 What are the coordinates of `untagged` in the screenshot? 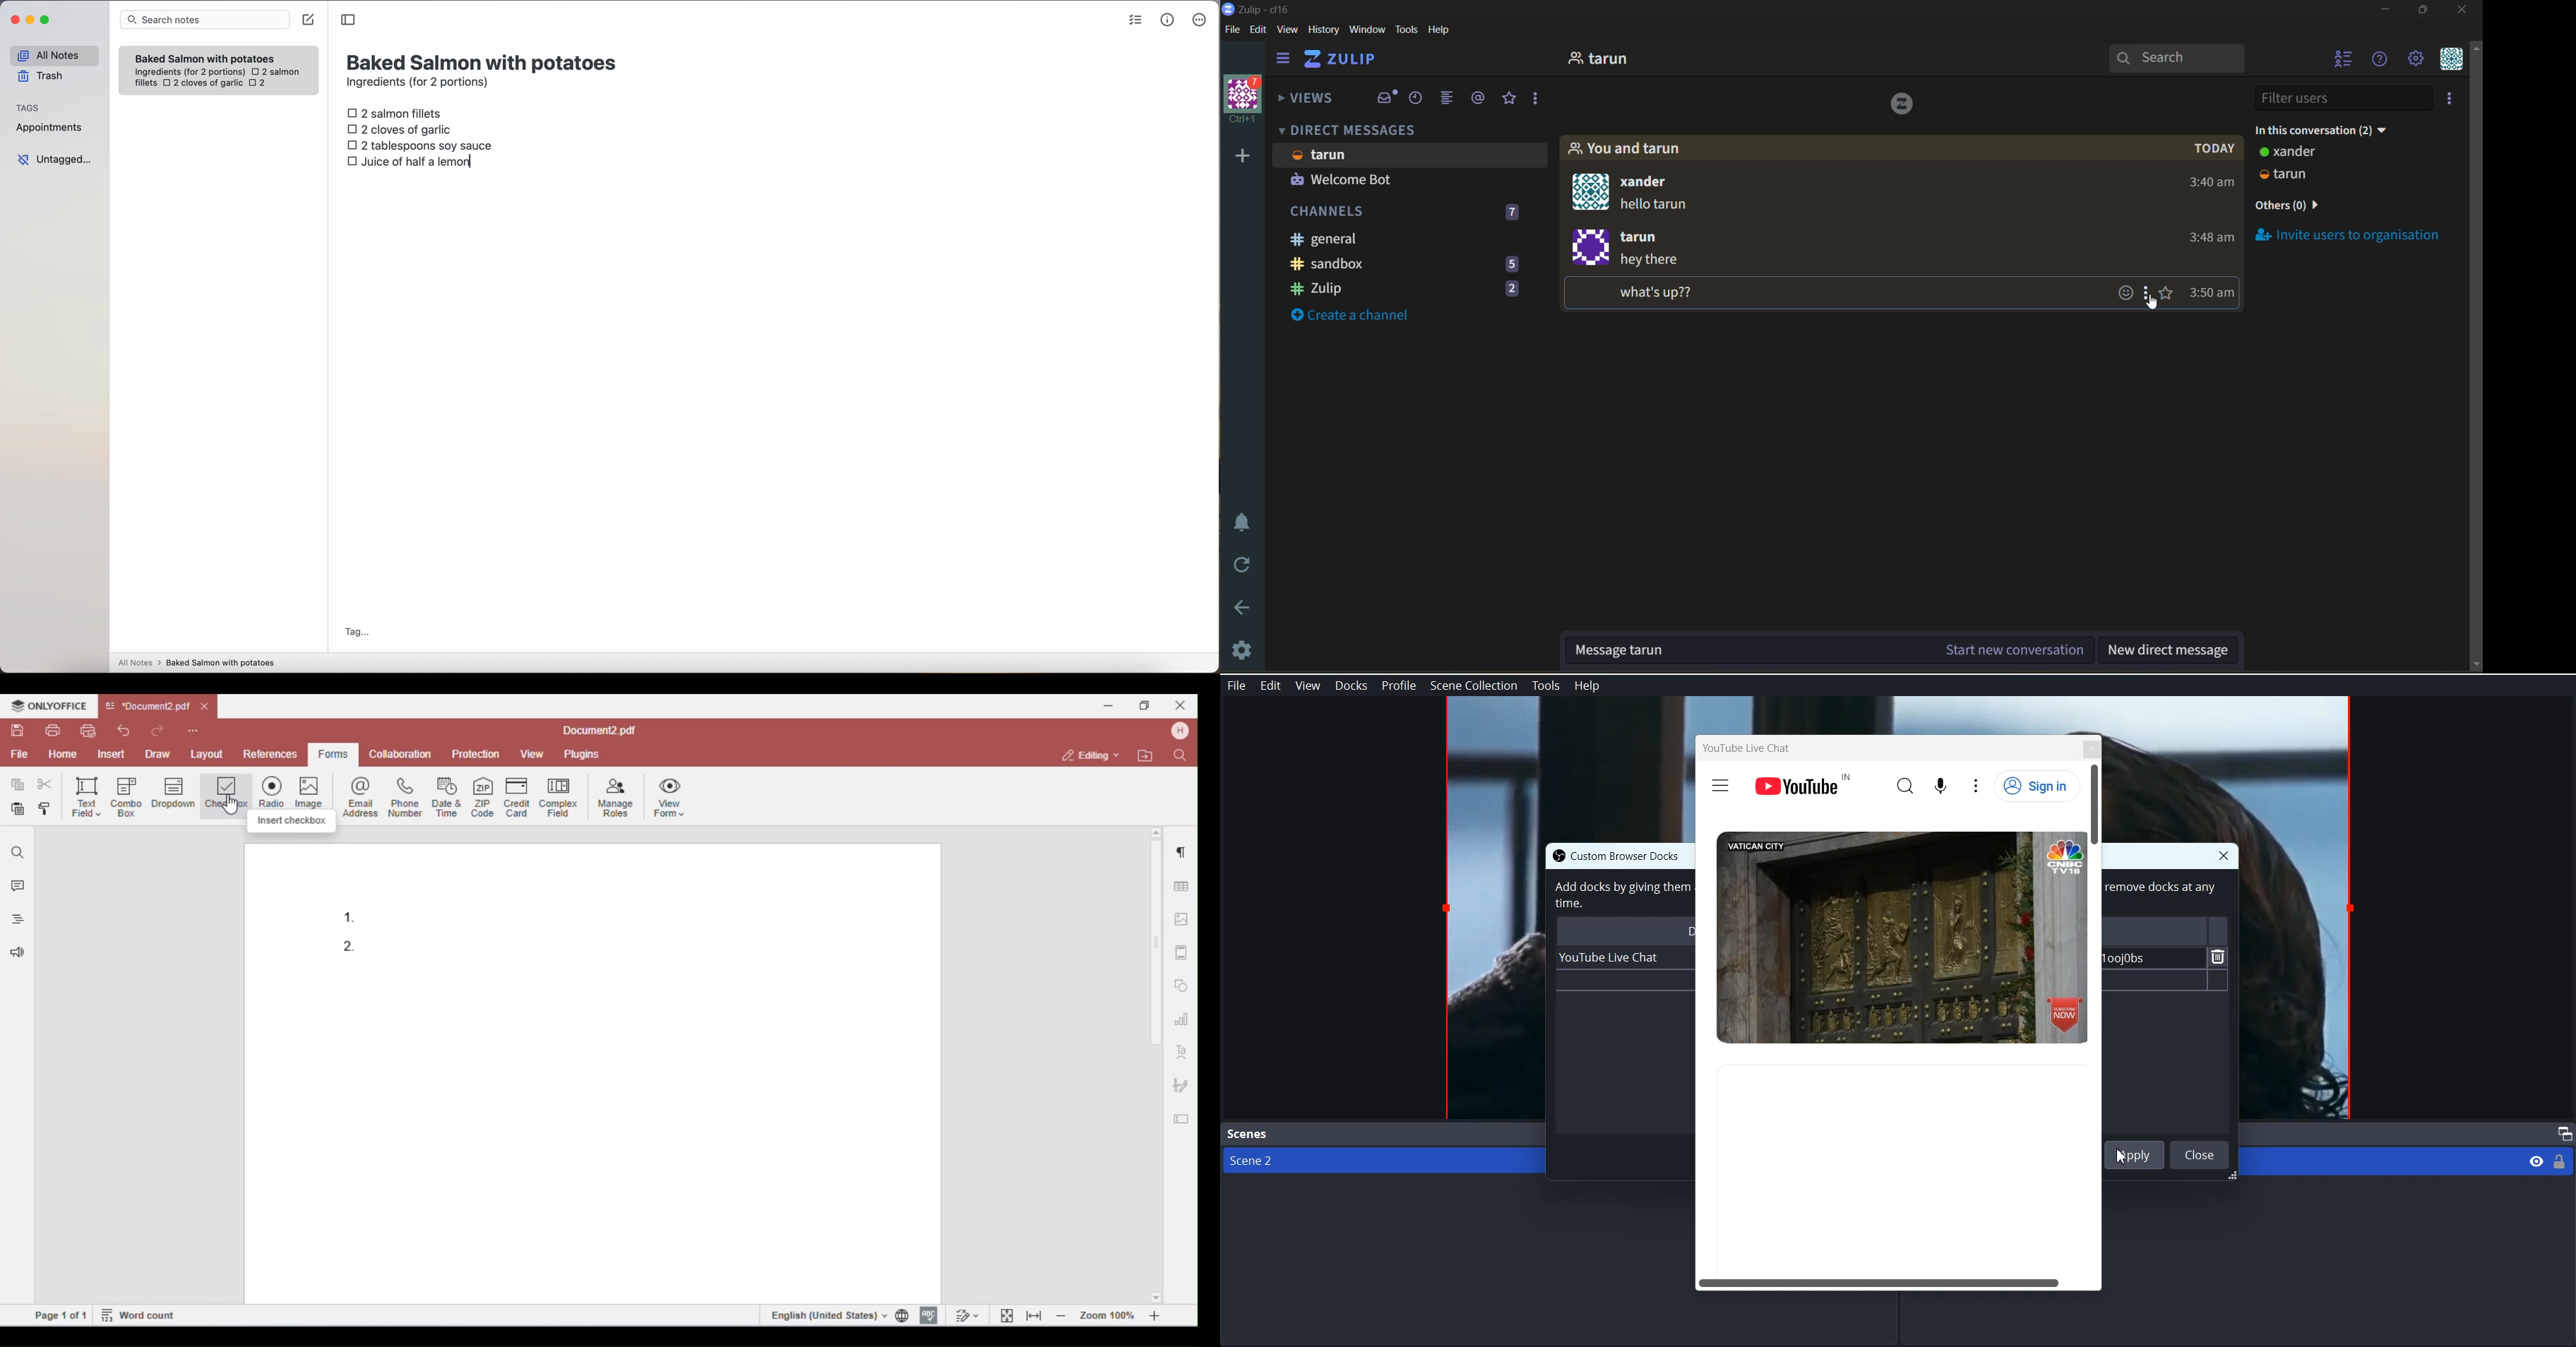 It's located at (56, 159).